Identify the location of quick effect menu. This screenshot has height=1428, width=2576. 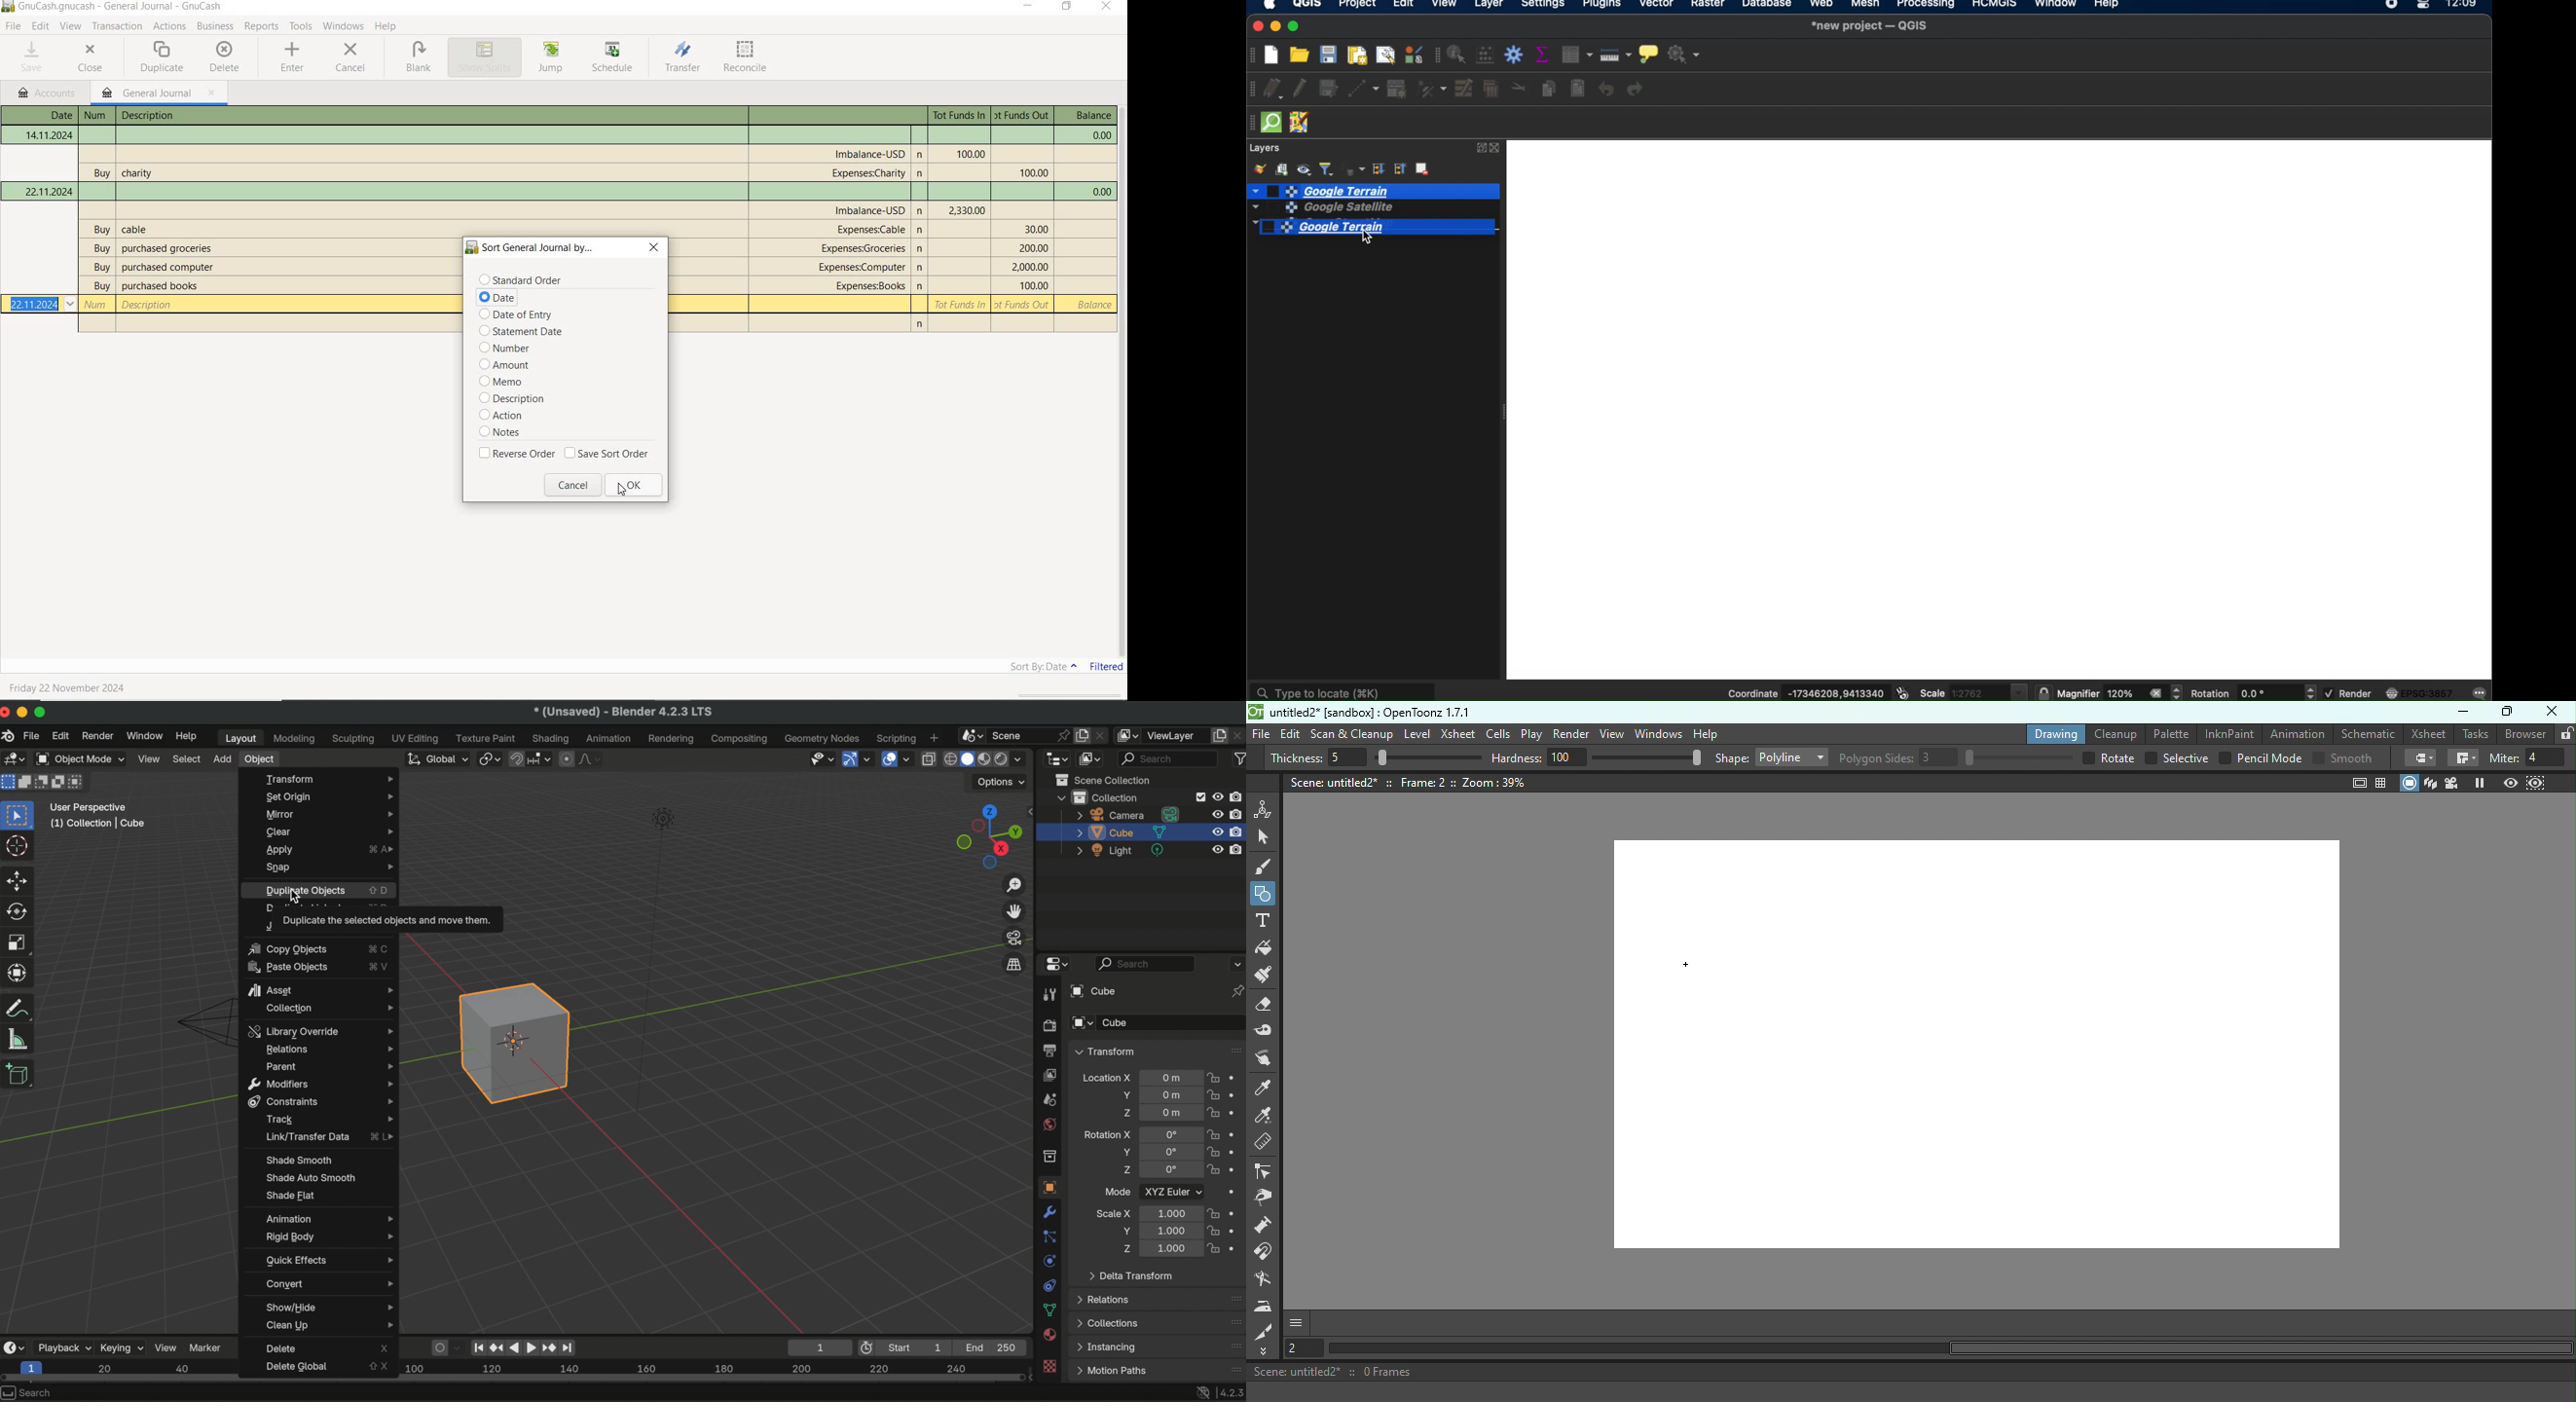
(326, 1260).